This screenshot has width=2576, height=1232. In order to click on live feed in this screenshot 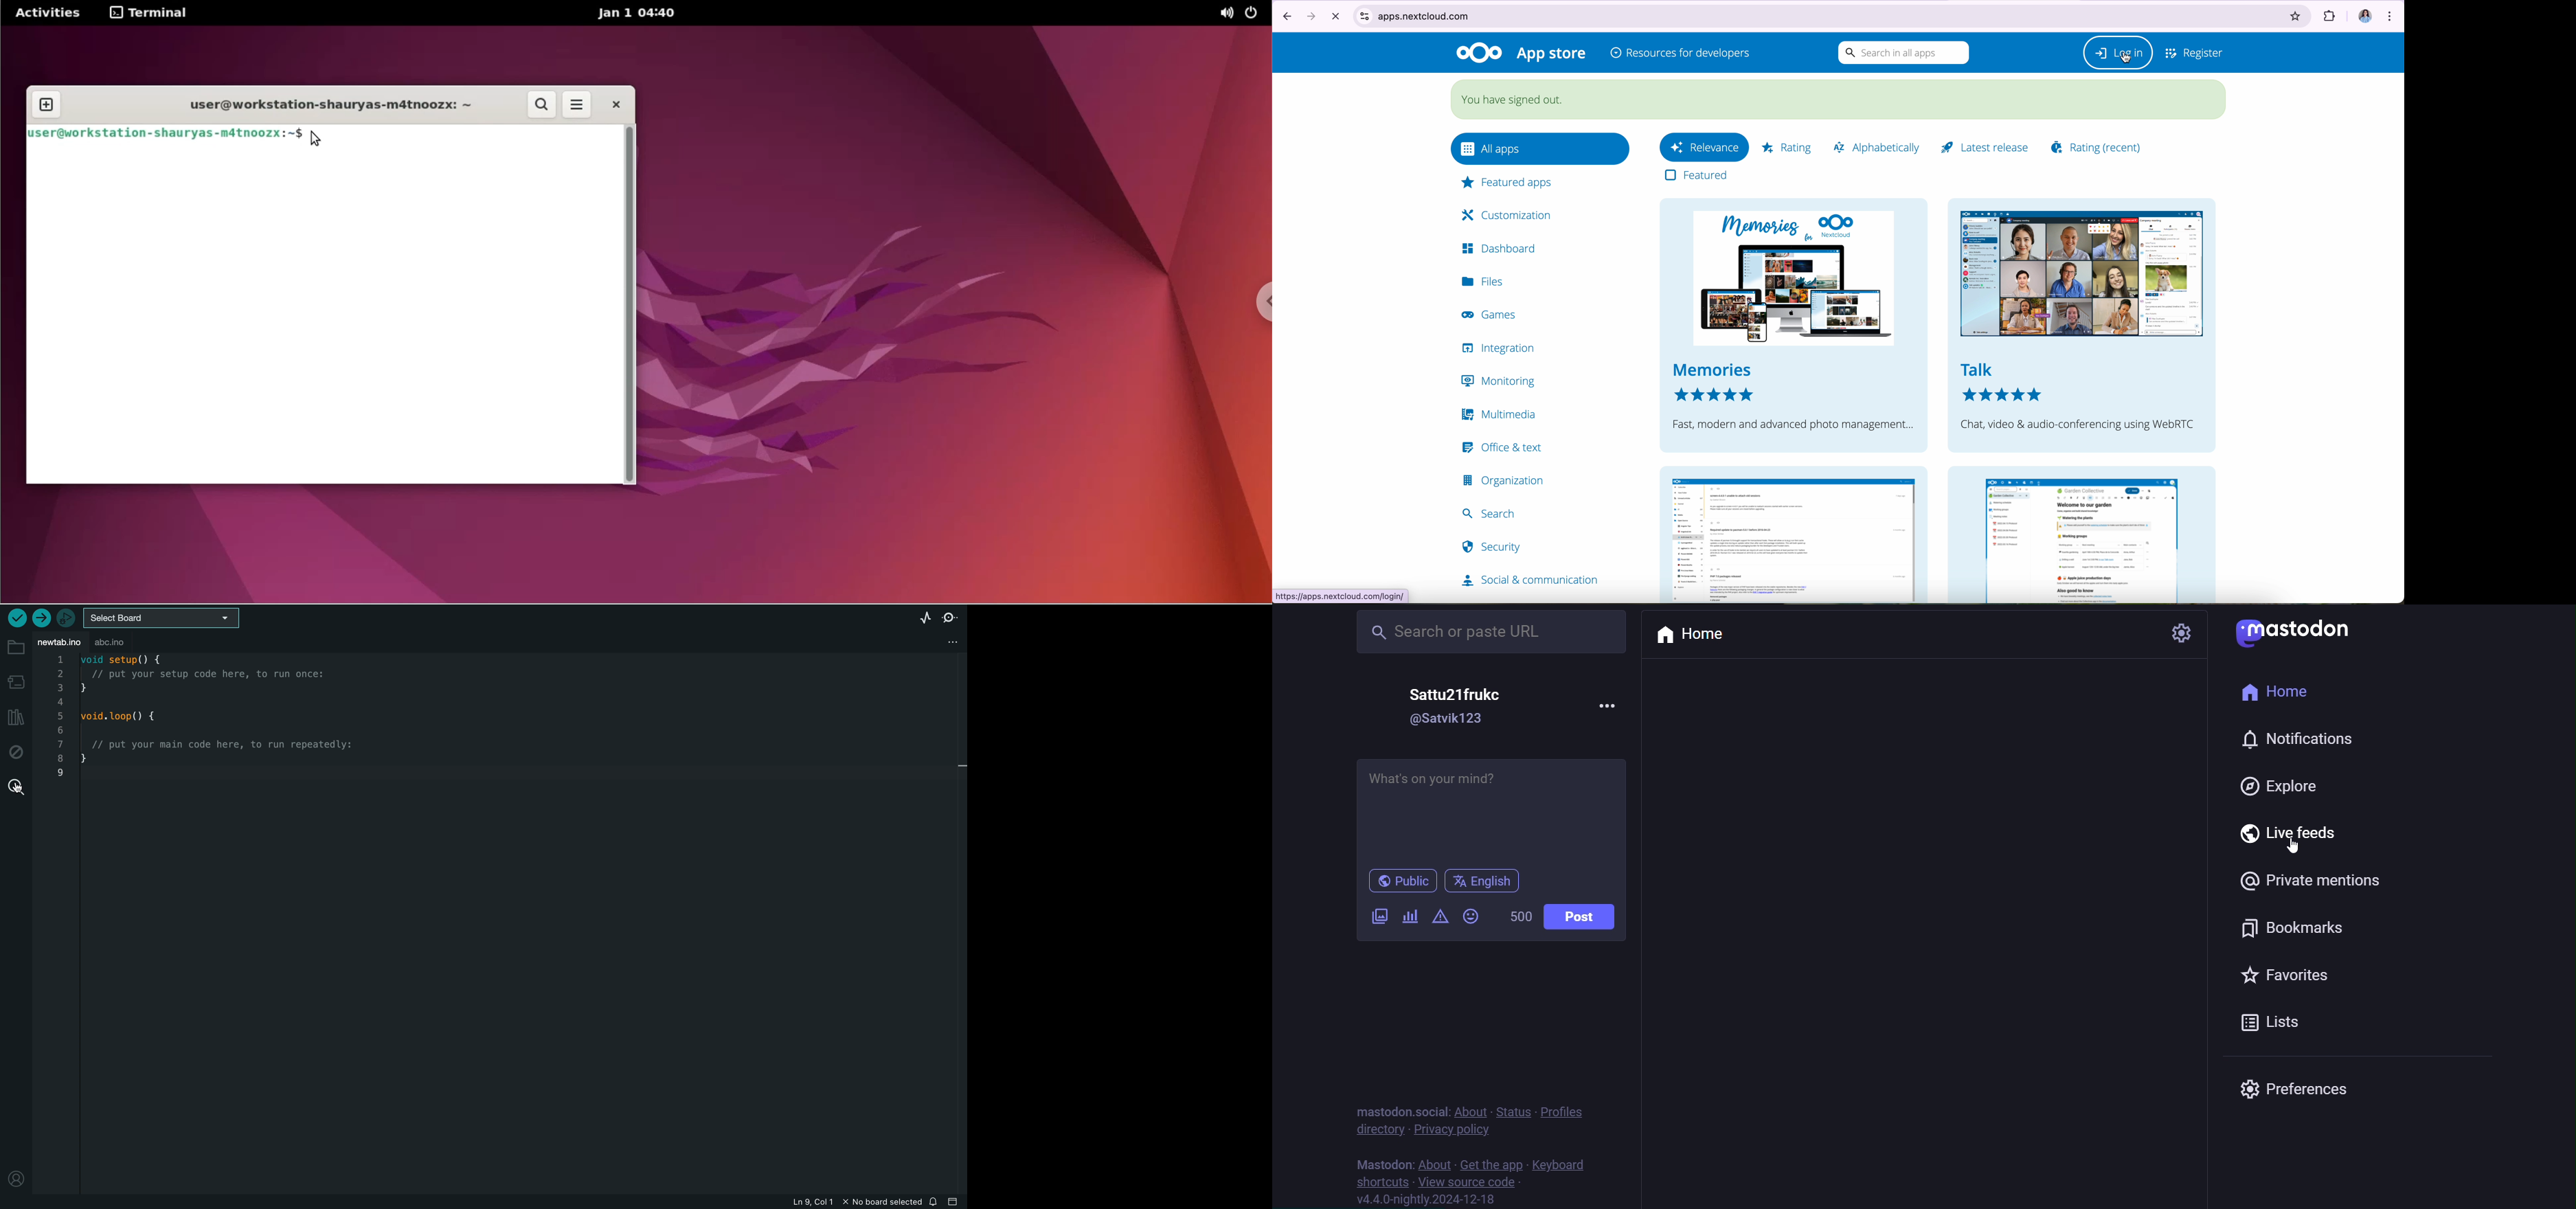, I will do `click(2281, 832)`.